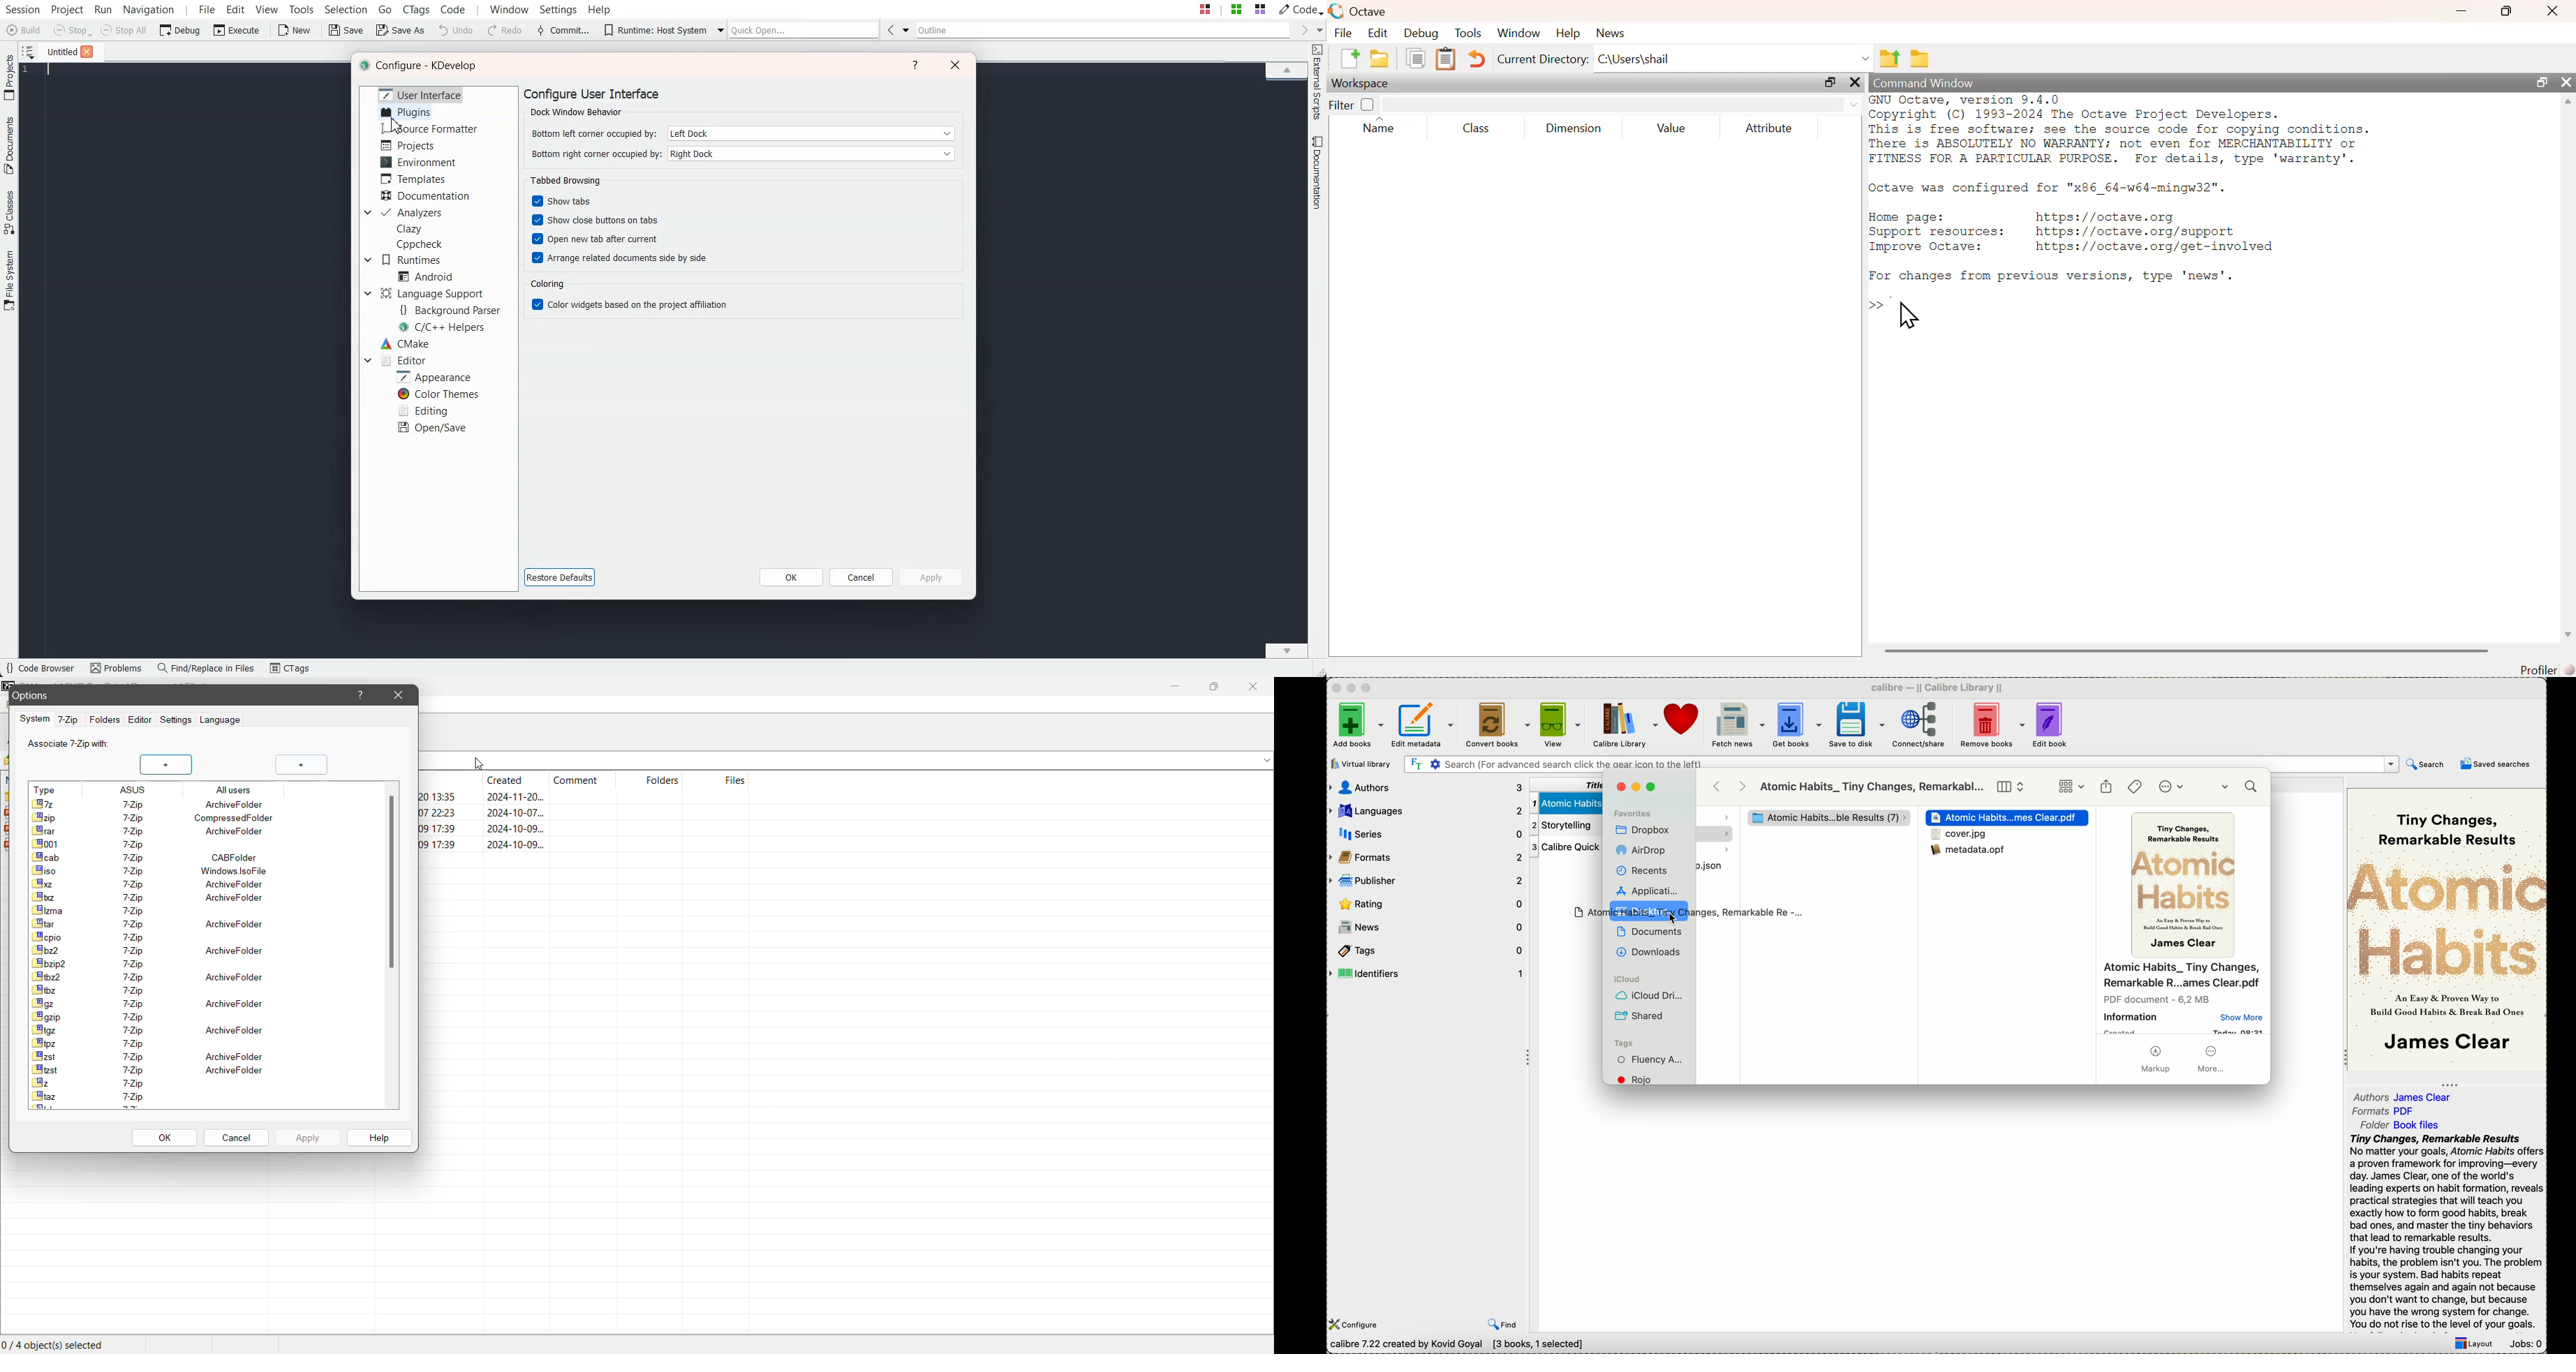  Describe the element at coordinates (1641, 1079) in the screenshot. I see `red tag` at that location.